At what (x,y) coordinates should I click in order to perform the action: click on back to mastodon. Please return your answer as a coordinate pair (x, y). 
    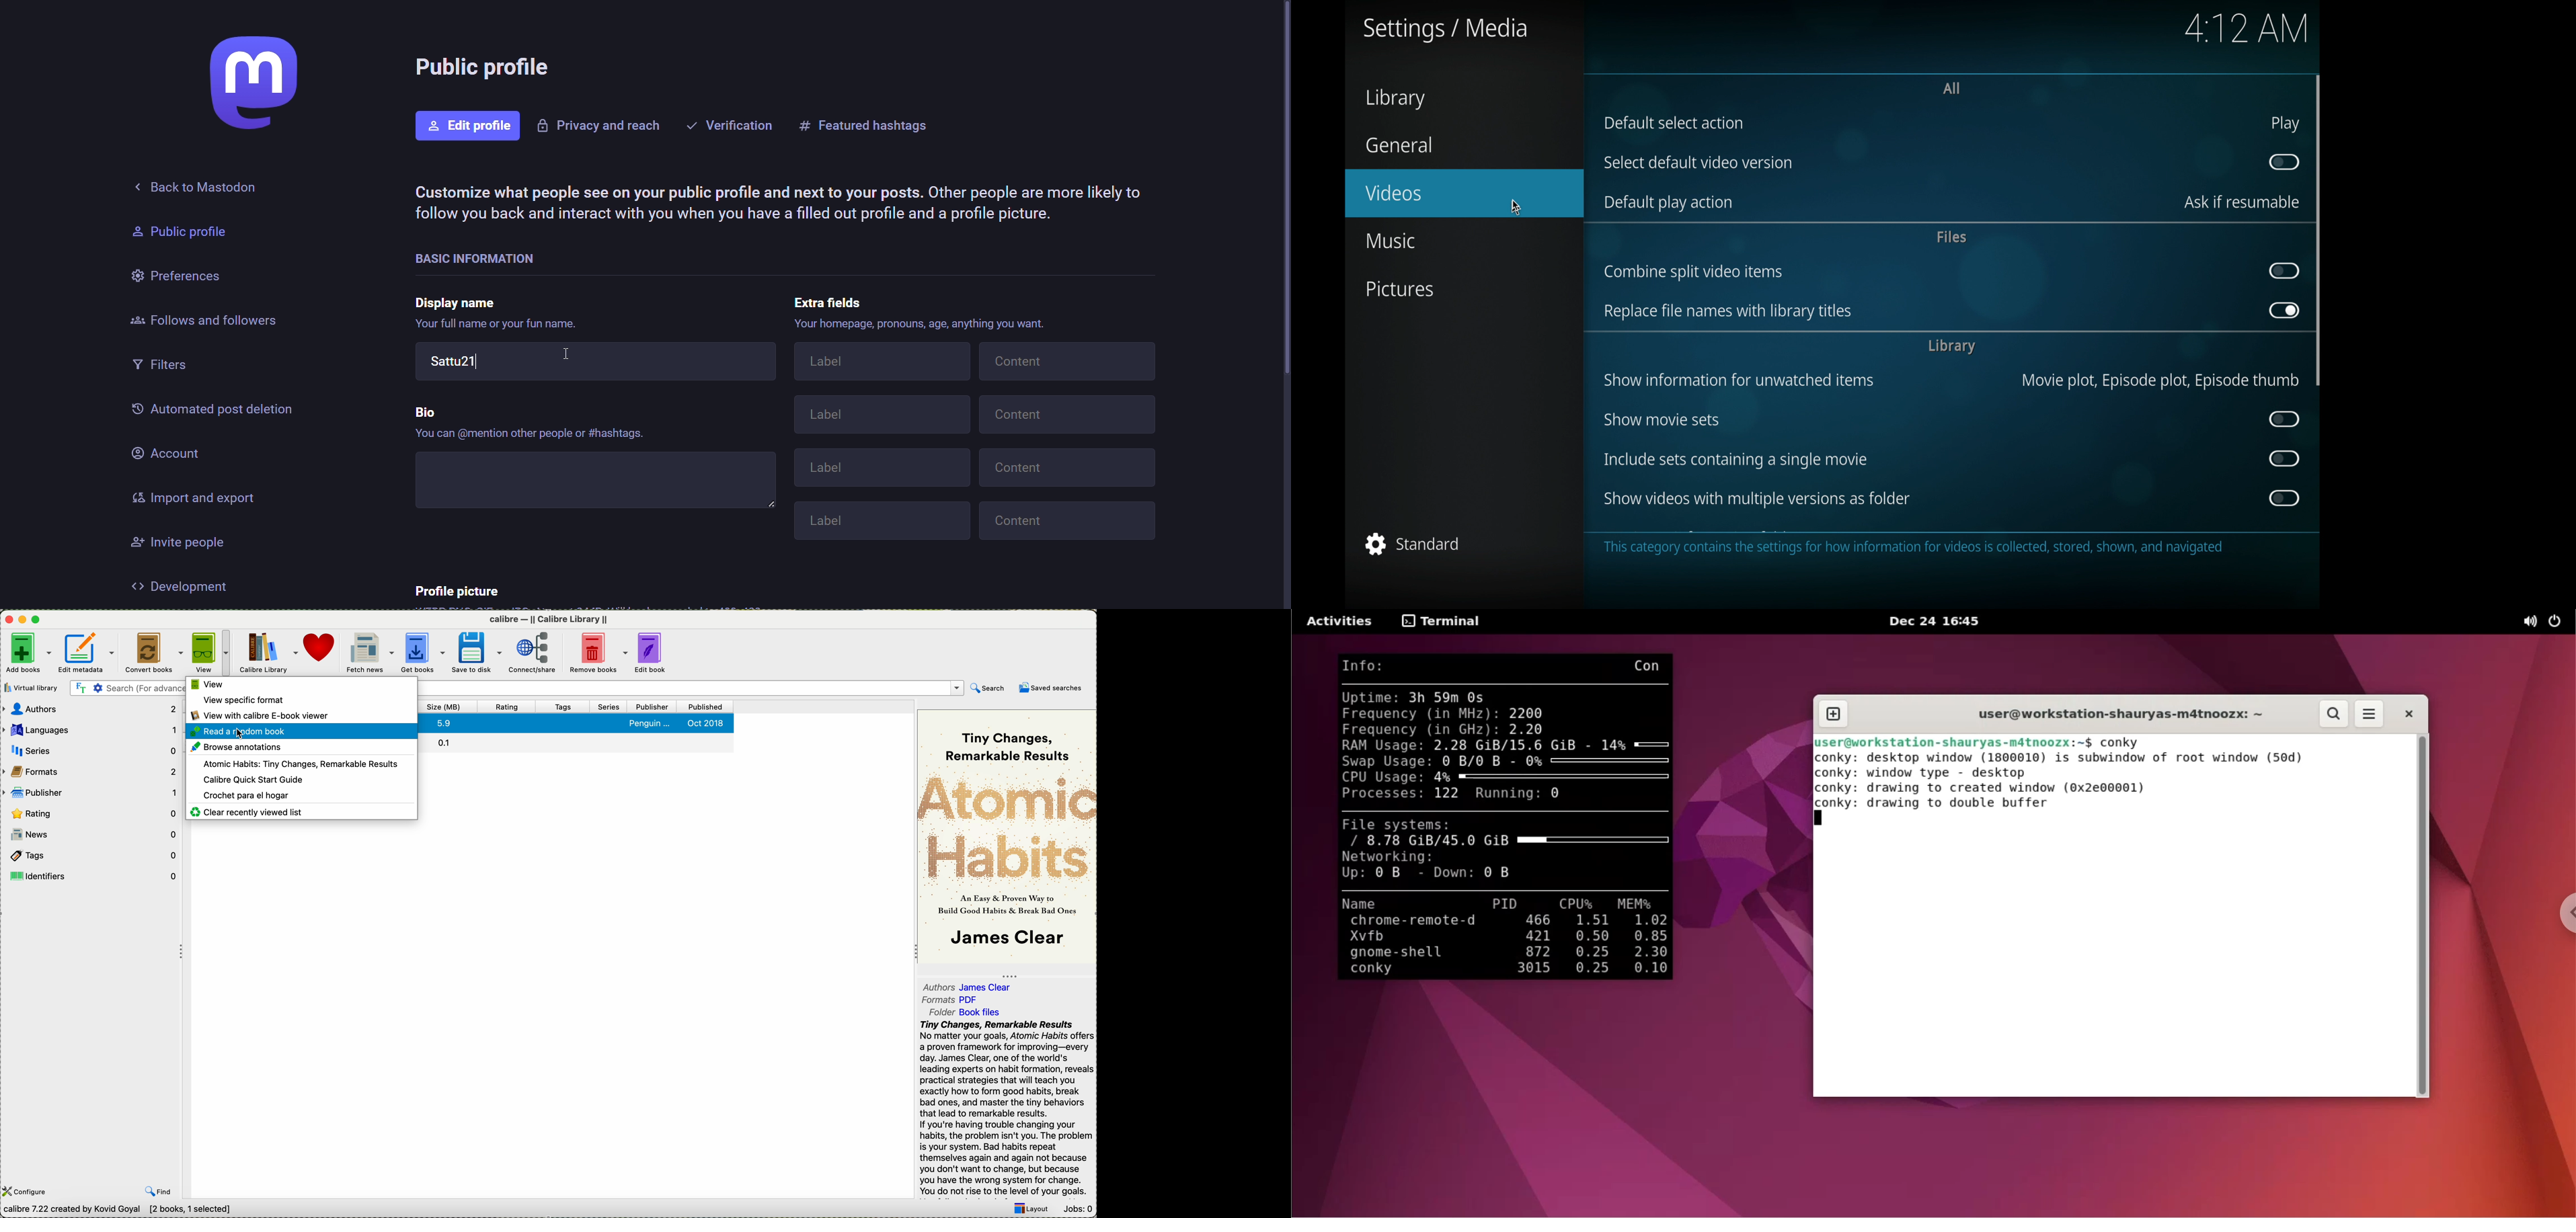
    Looking at the image, I should click on (208, 186).